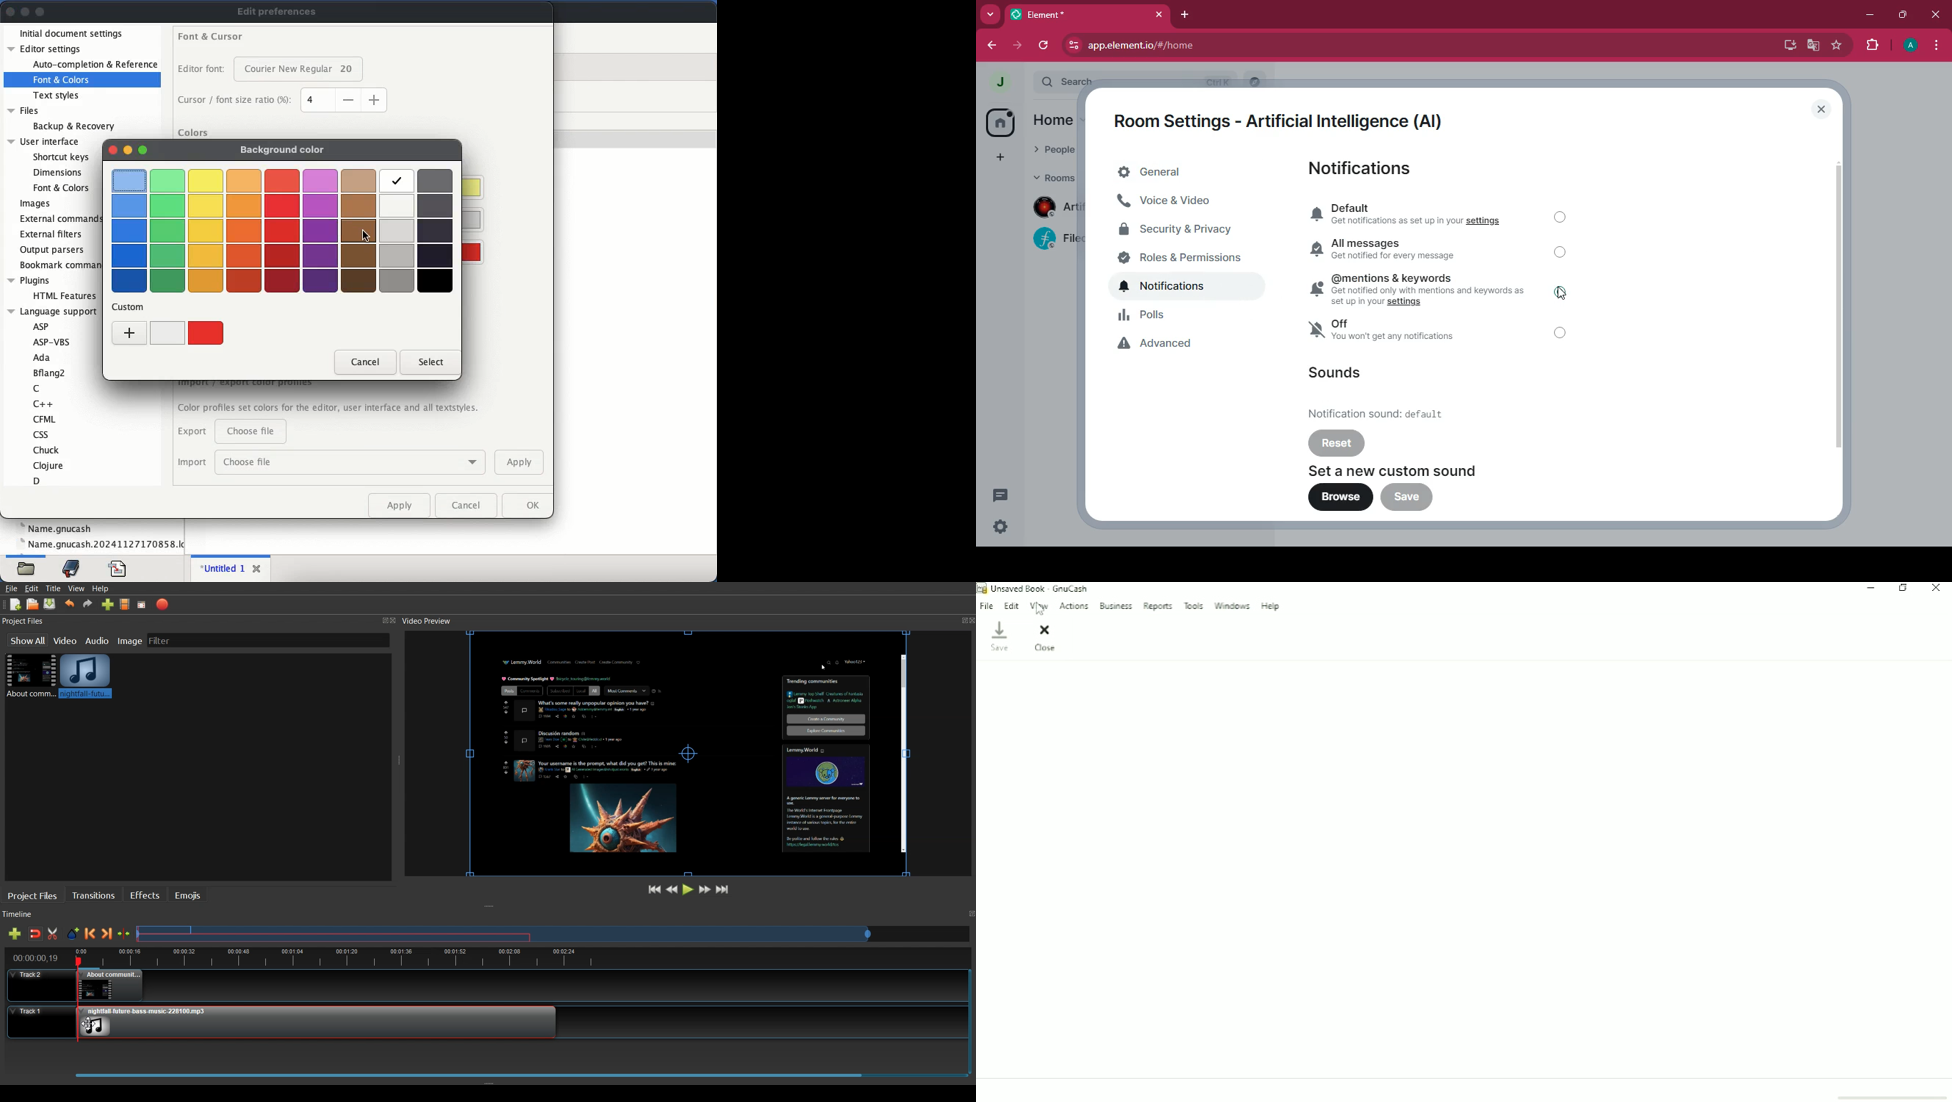 The image size is (1960, 1120). Describe the element at coordinates (529, 505) in the screenshot. I see `ok` at that location.